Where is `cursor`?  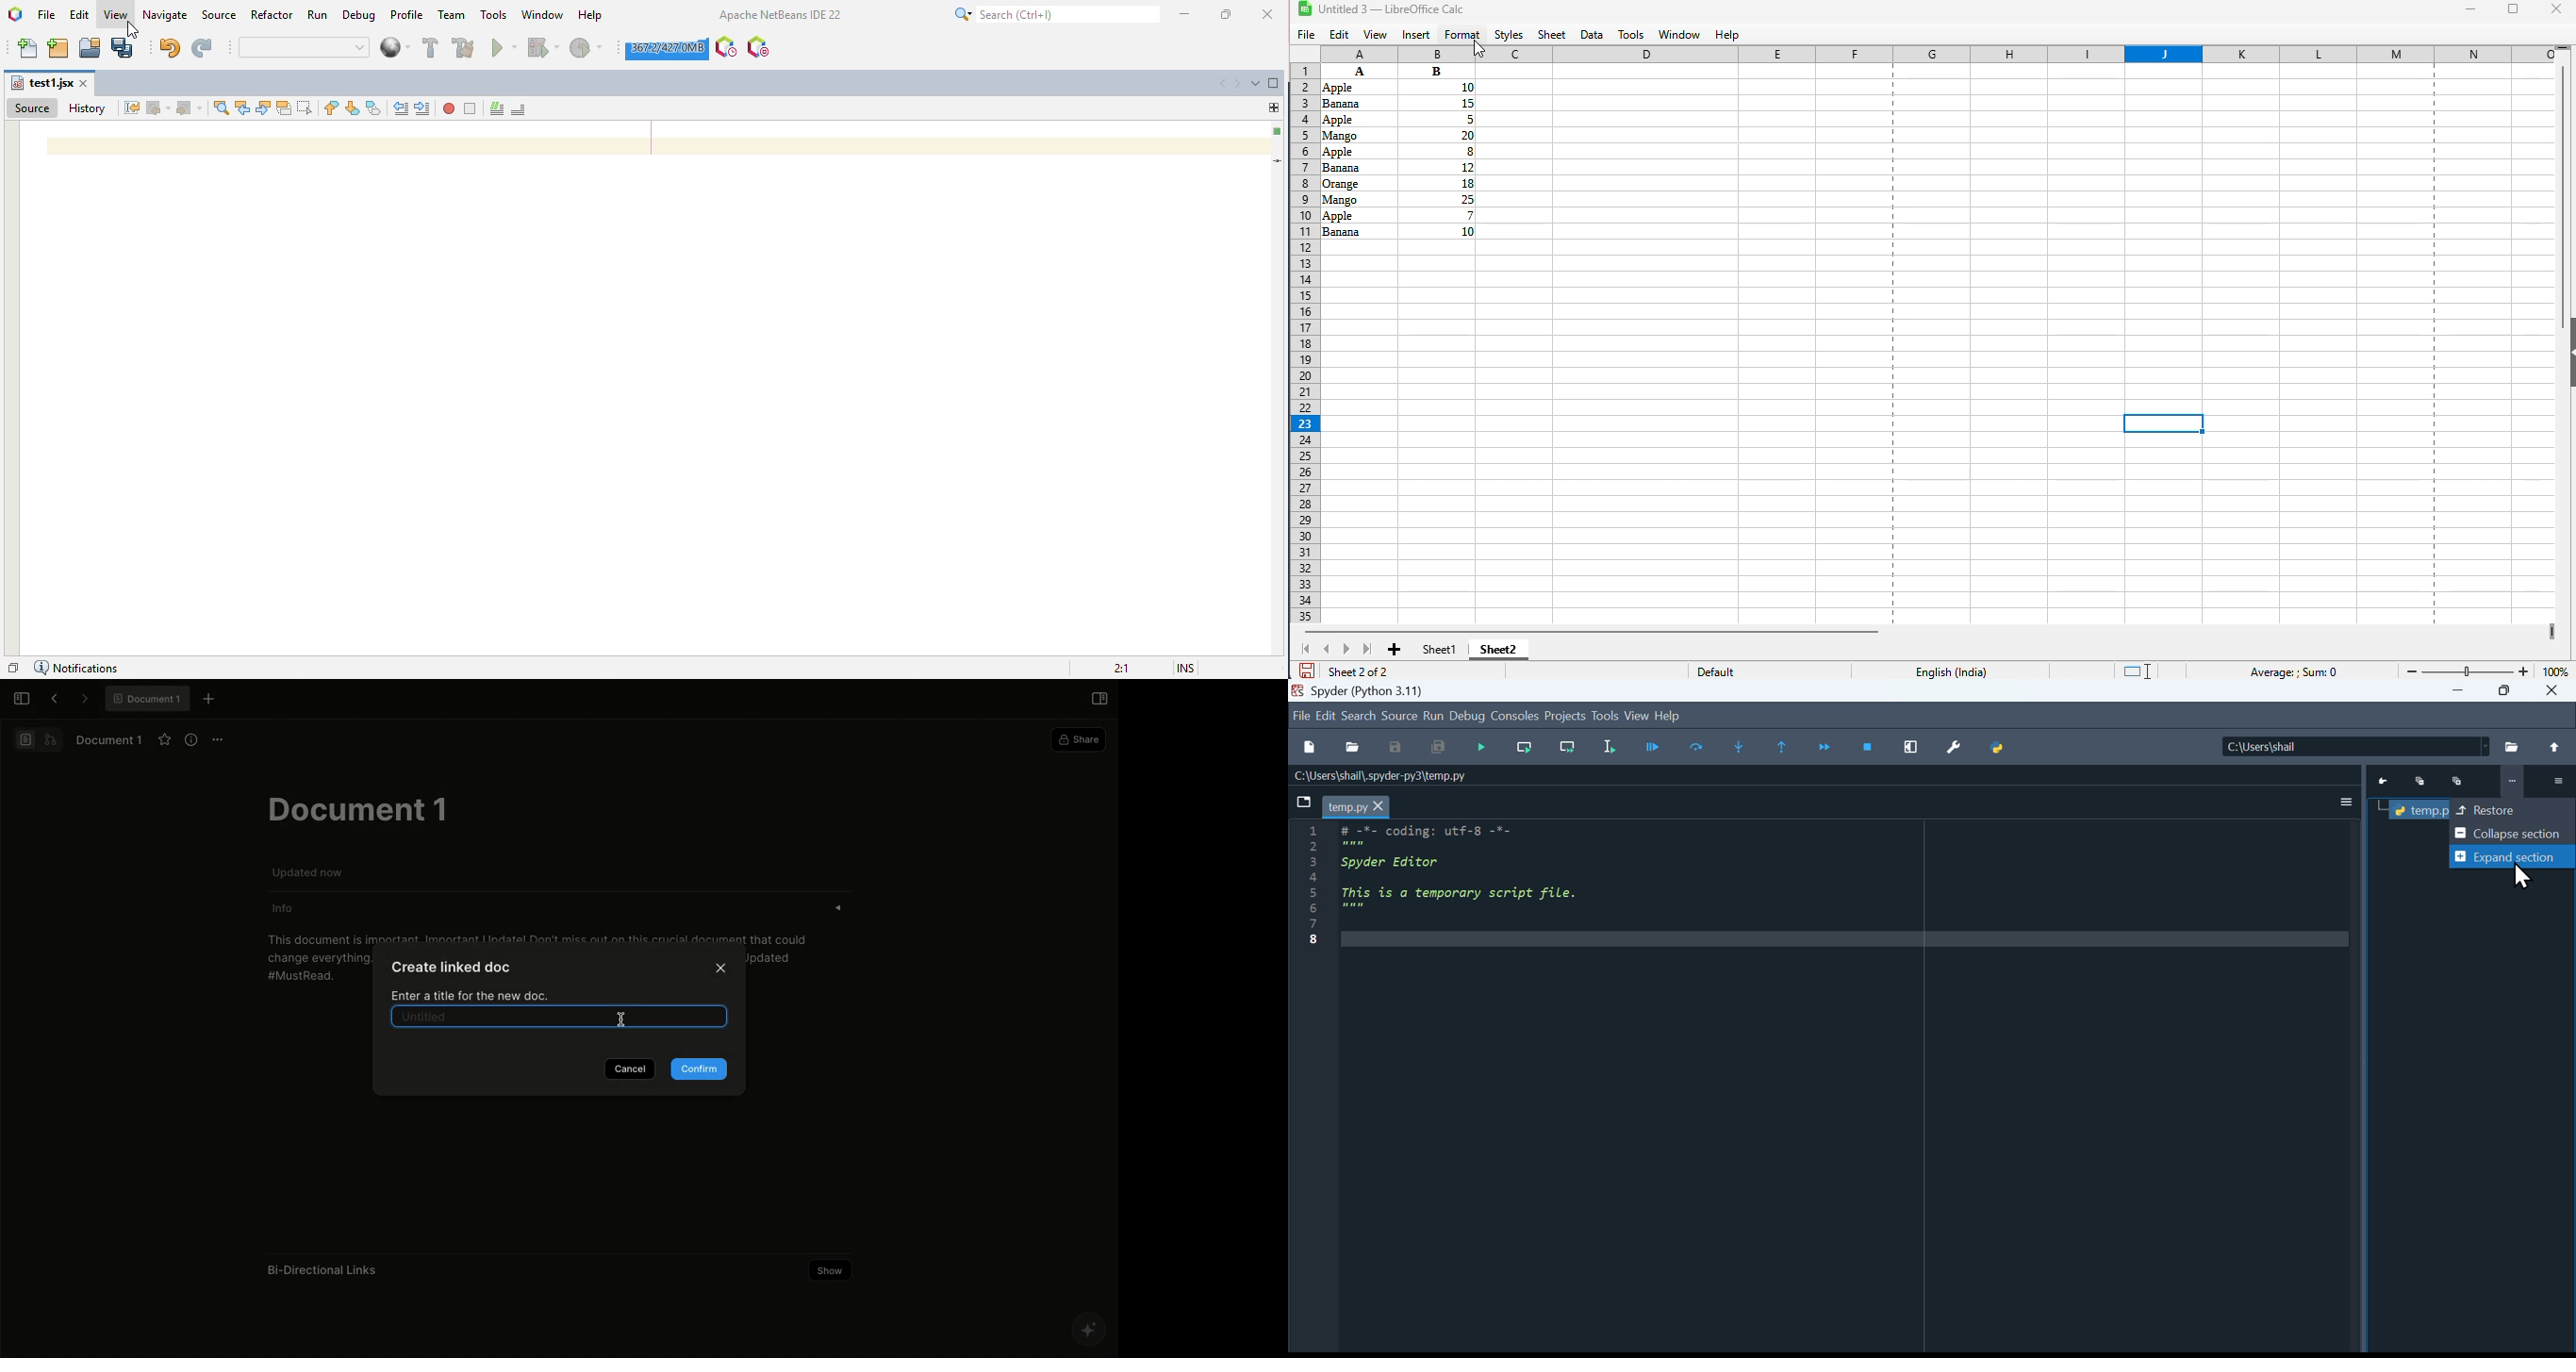
cursor is located at coordinates (1478, 49).